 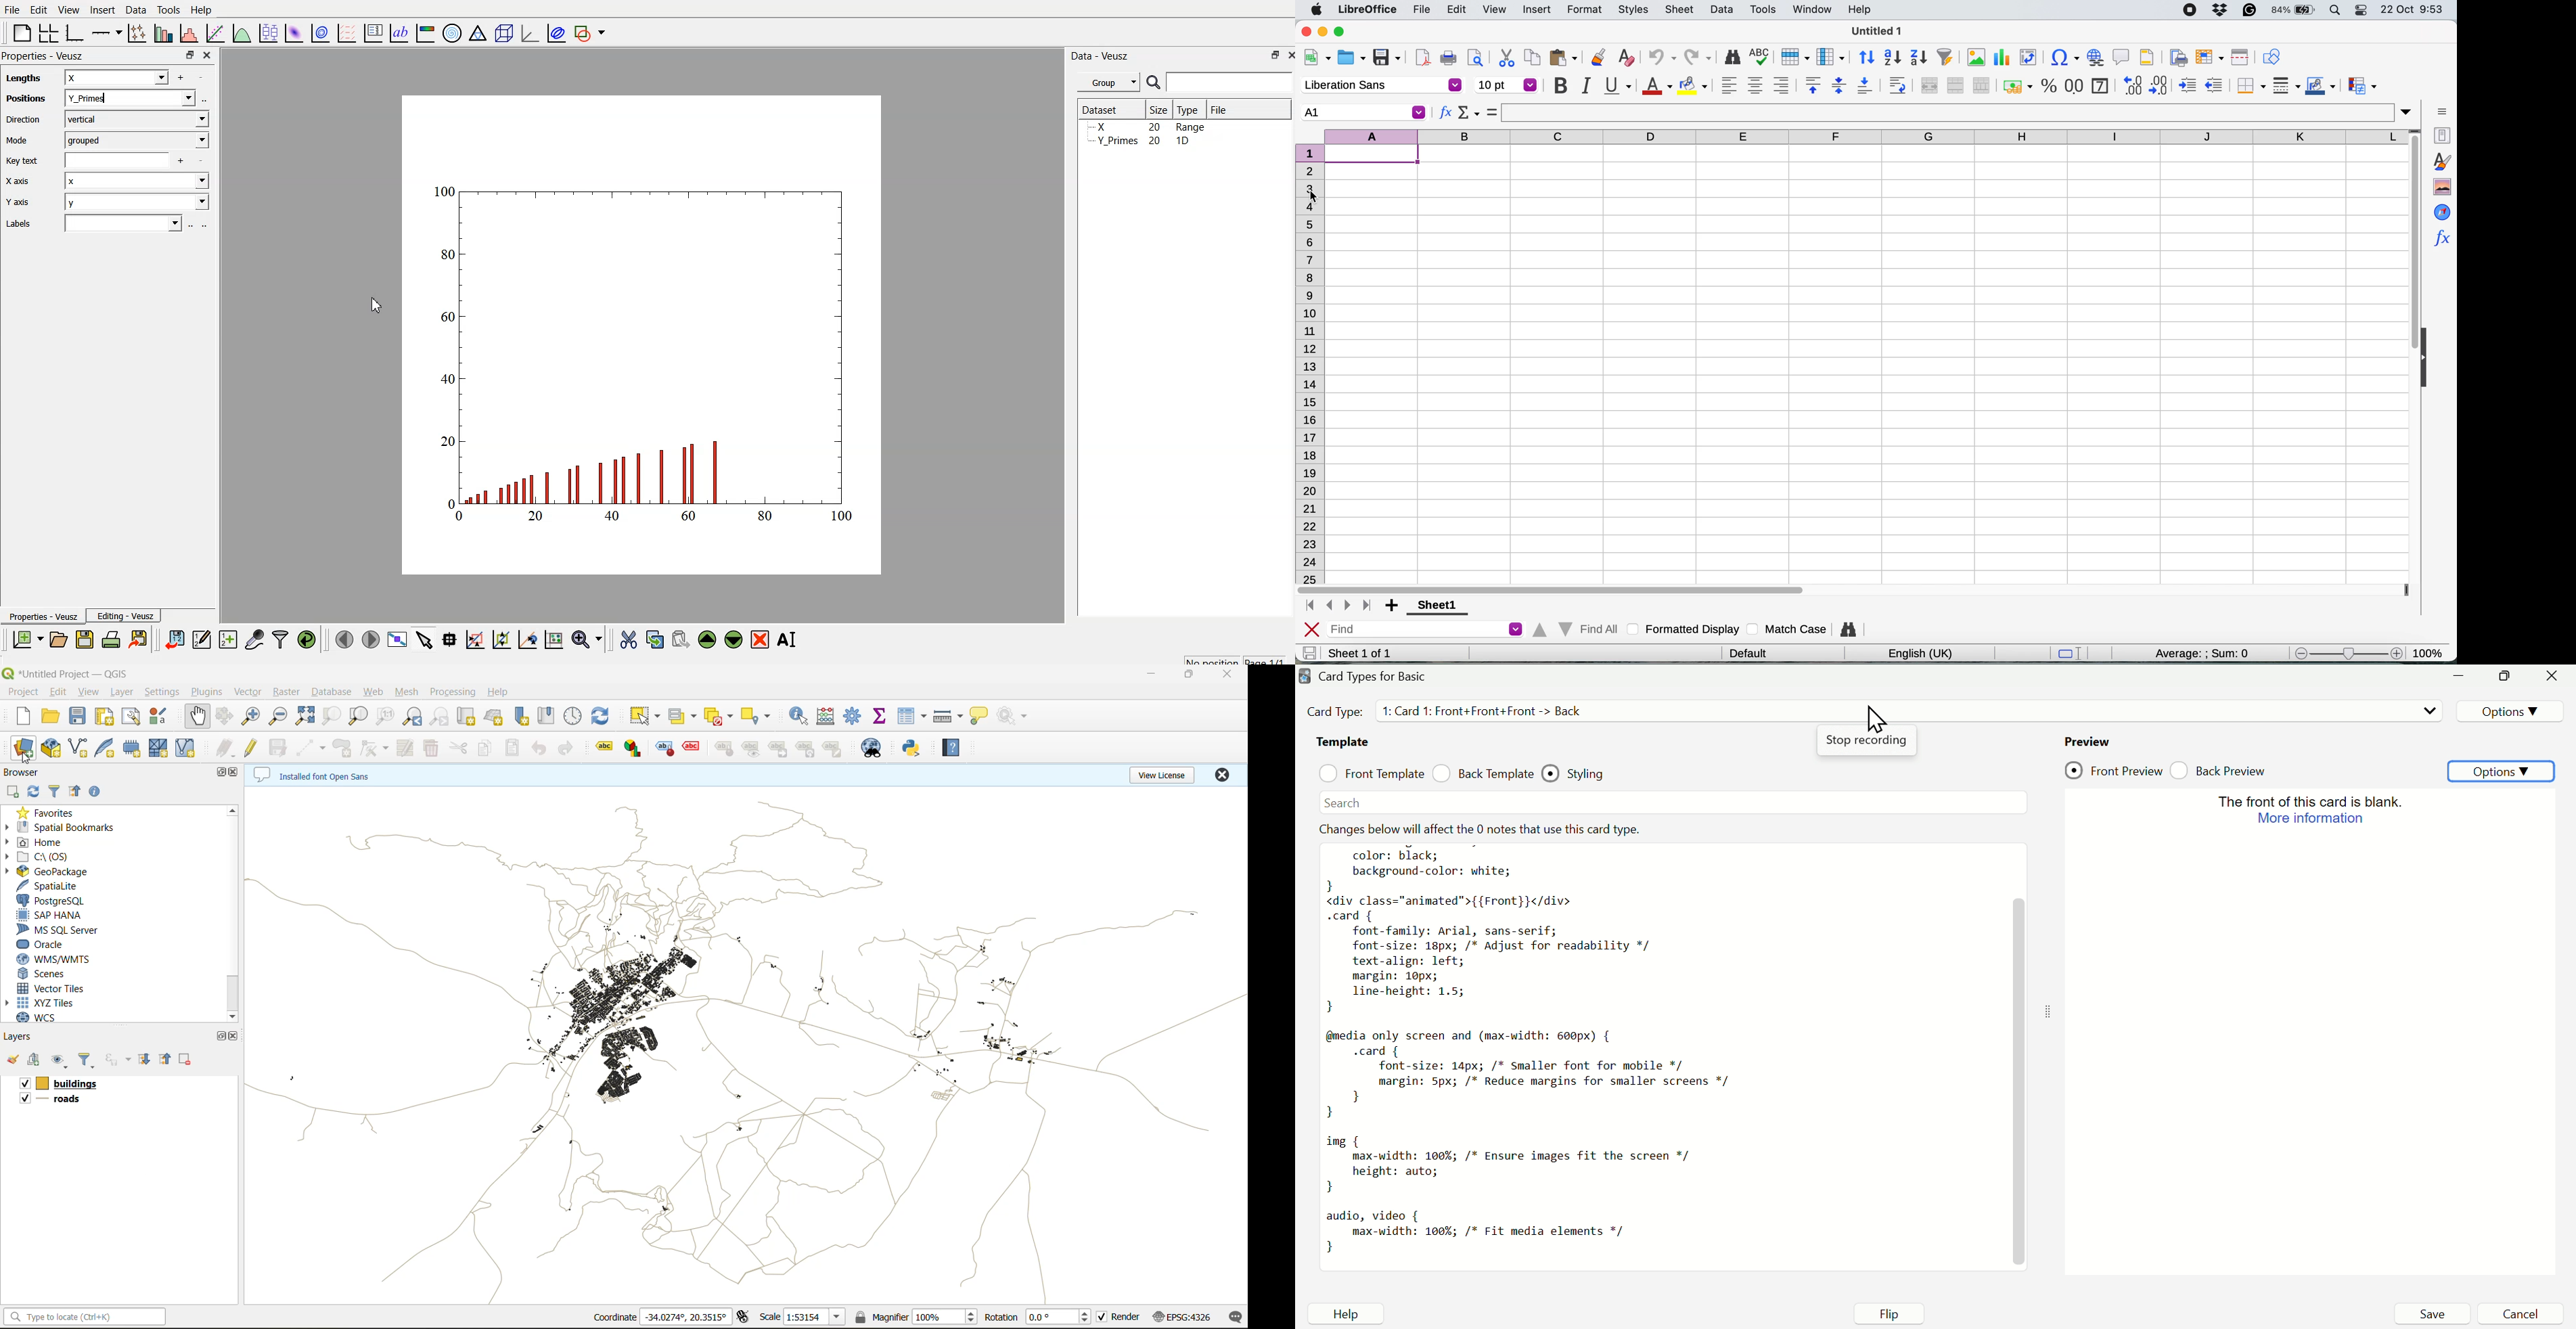 I want to click on Front Preview, so click(x=2114, y=770).